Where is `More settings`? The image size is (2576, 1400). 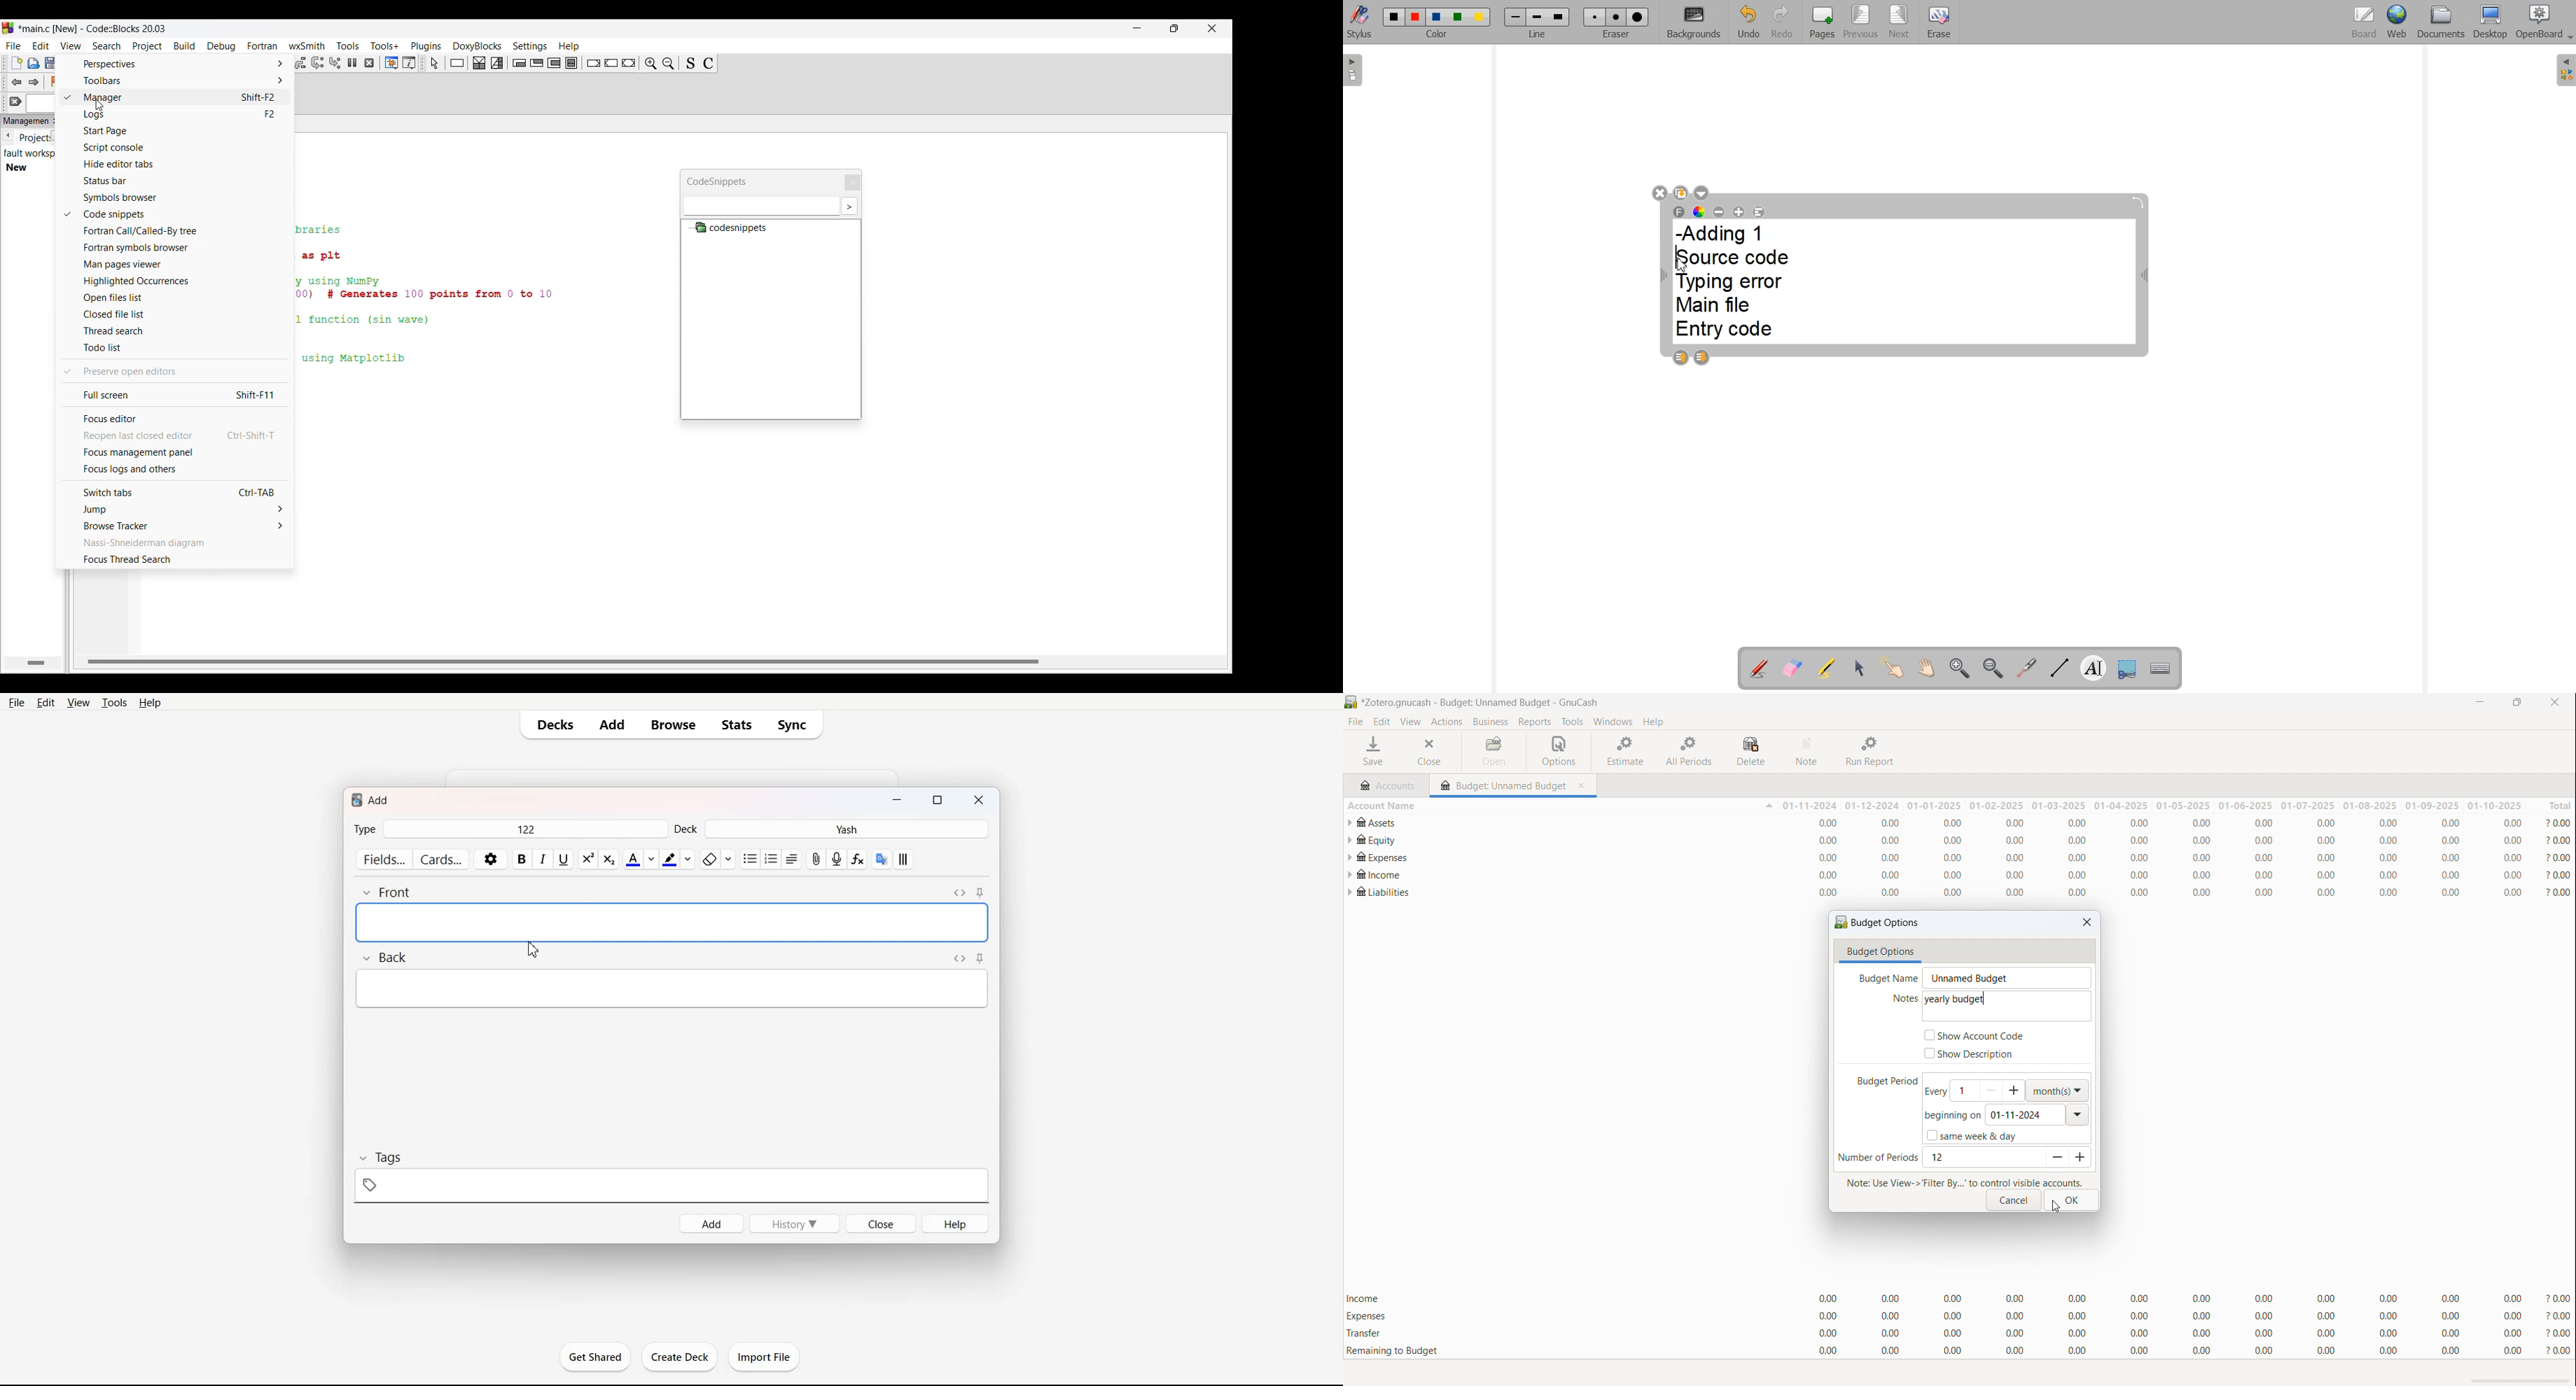 More settings is located at coordinates (849, 206).